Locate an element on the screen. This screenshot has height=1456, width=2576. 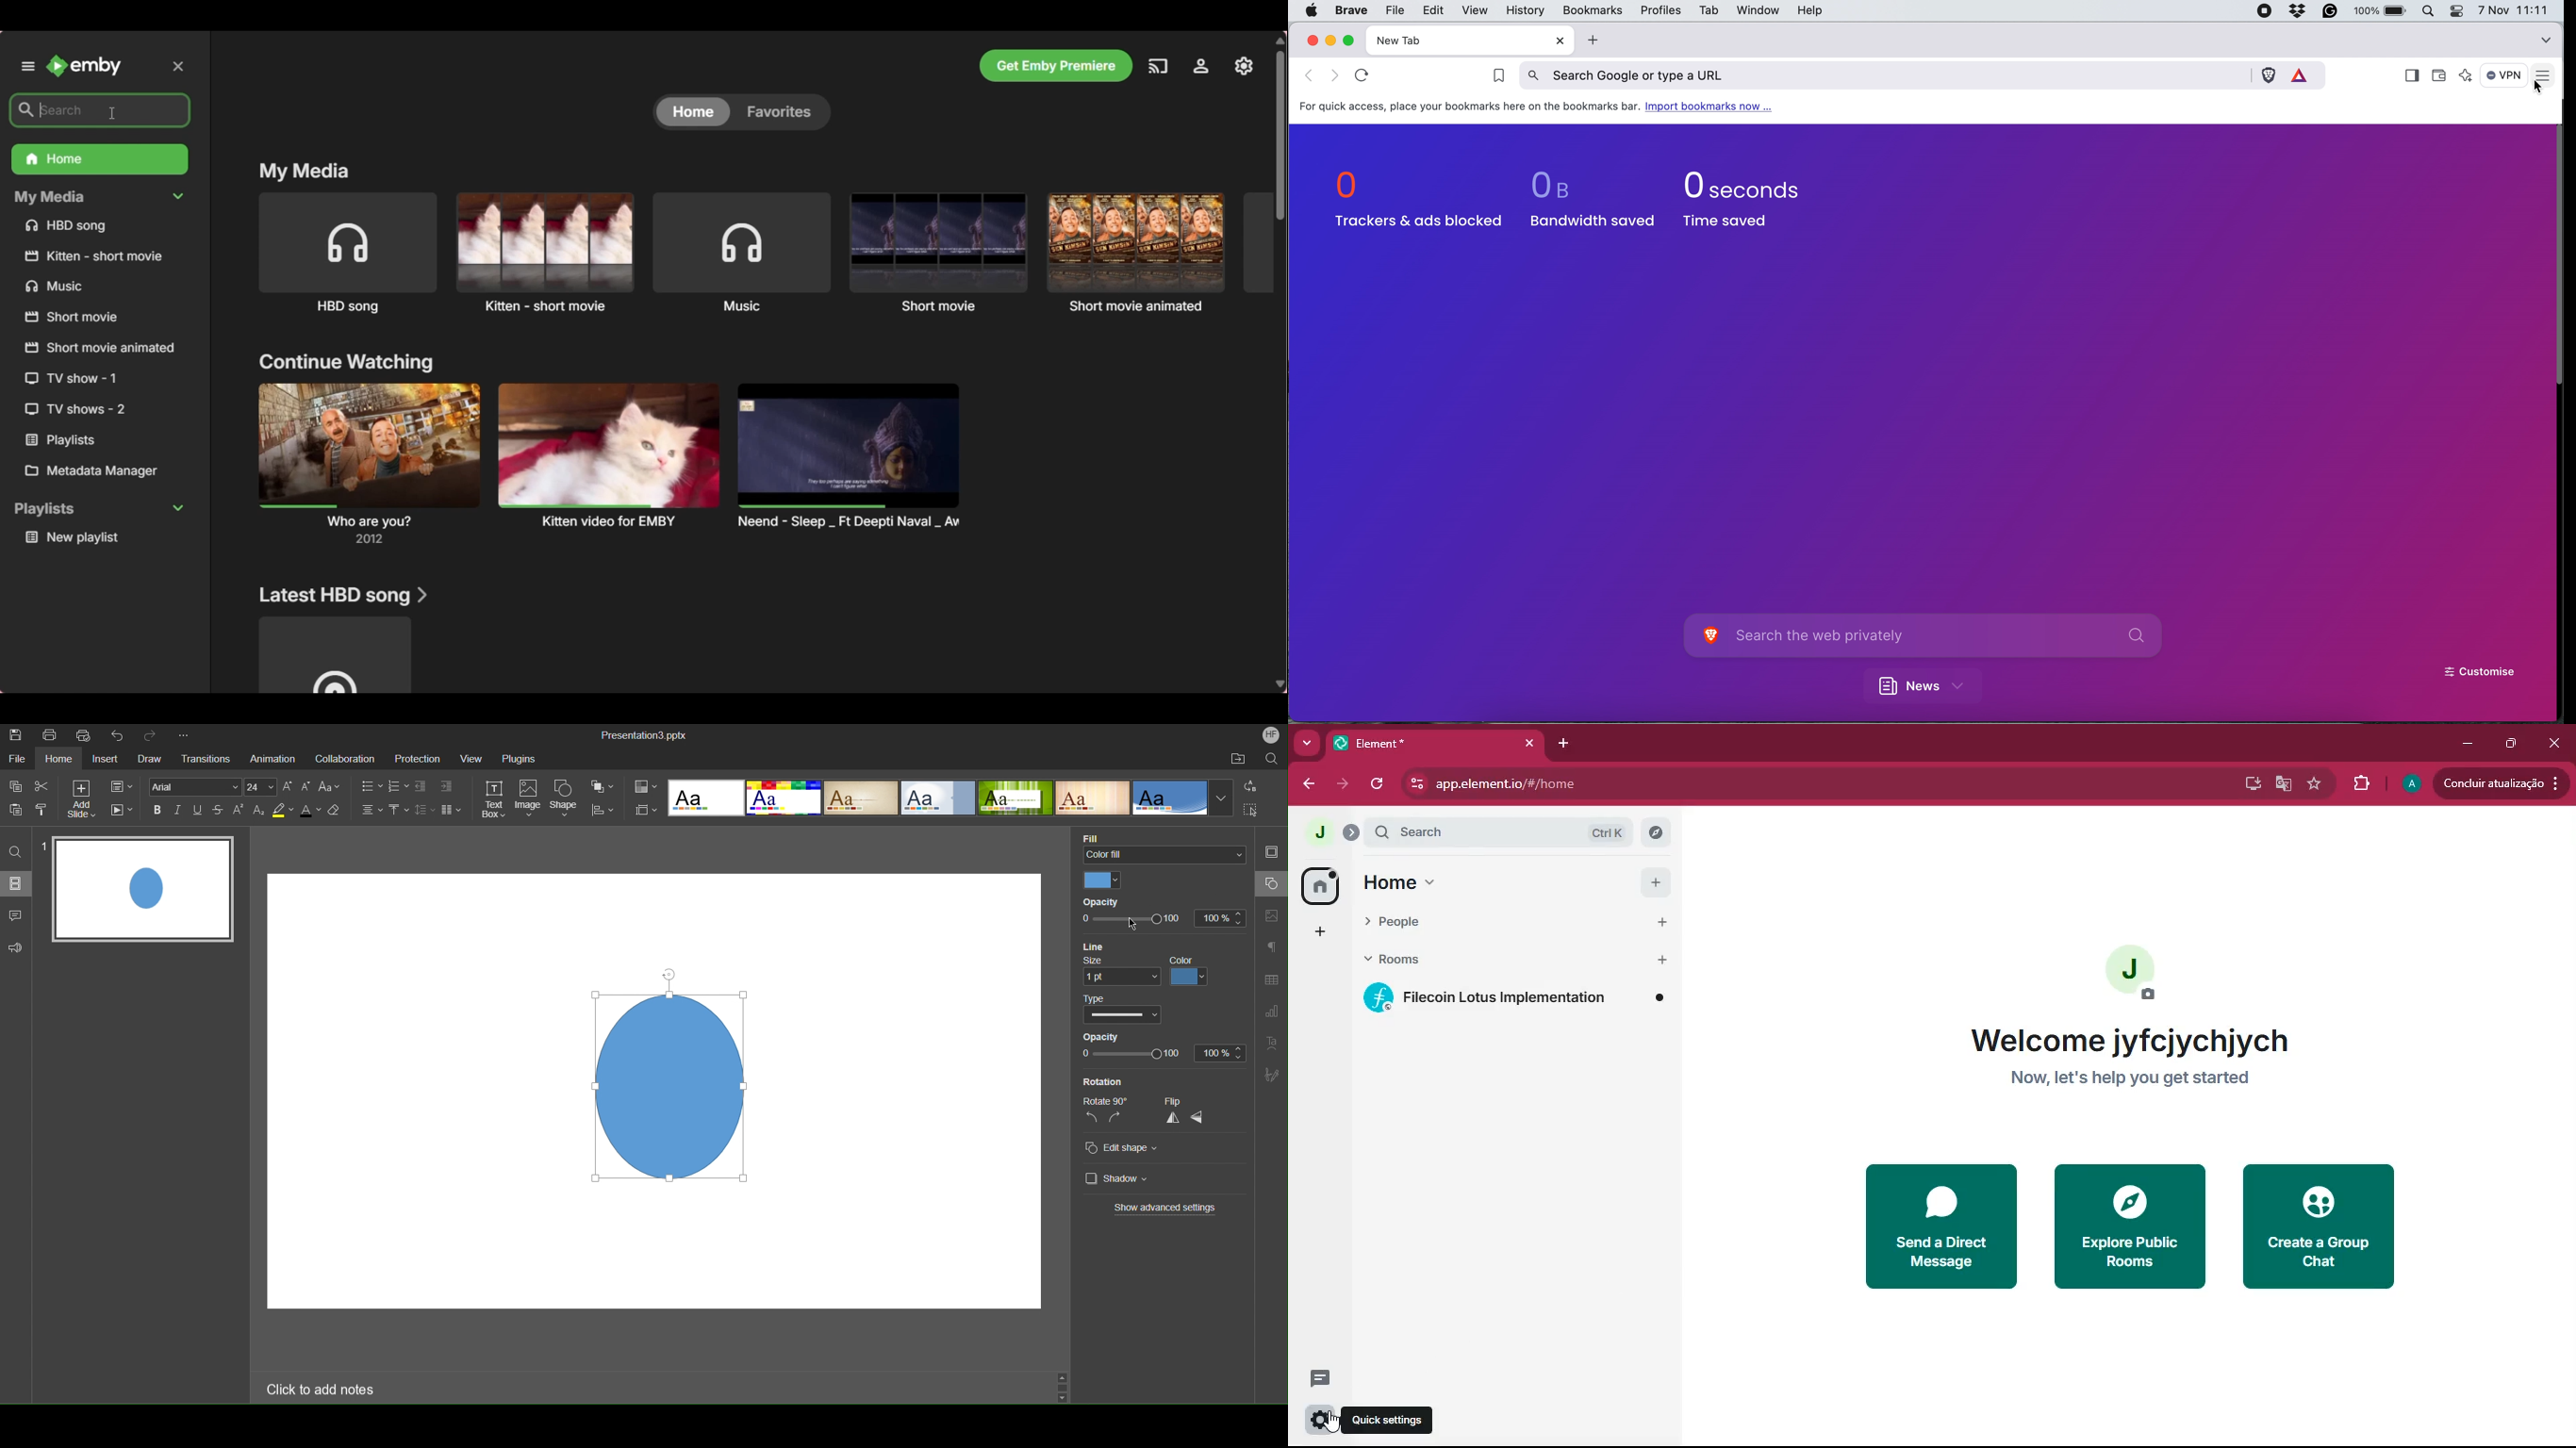
Undo is located at coordinates (118, 735).